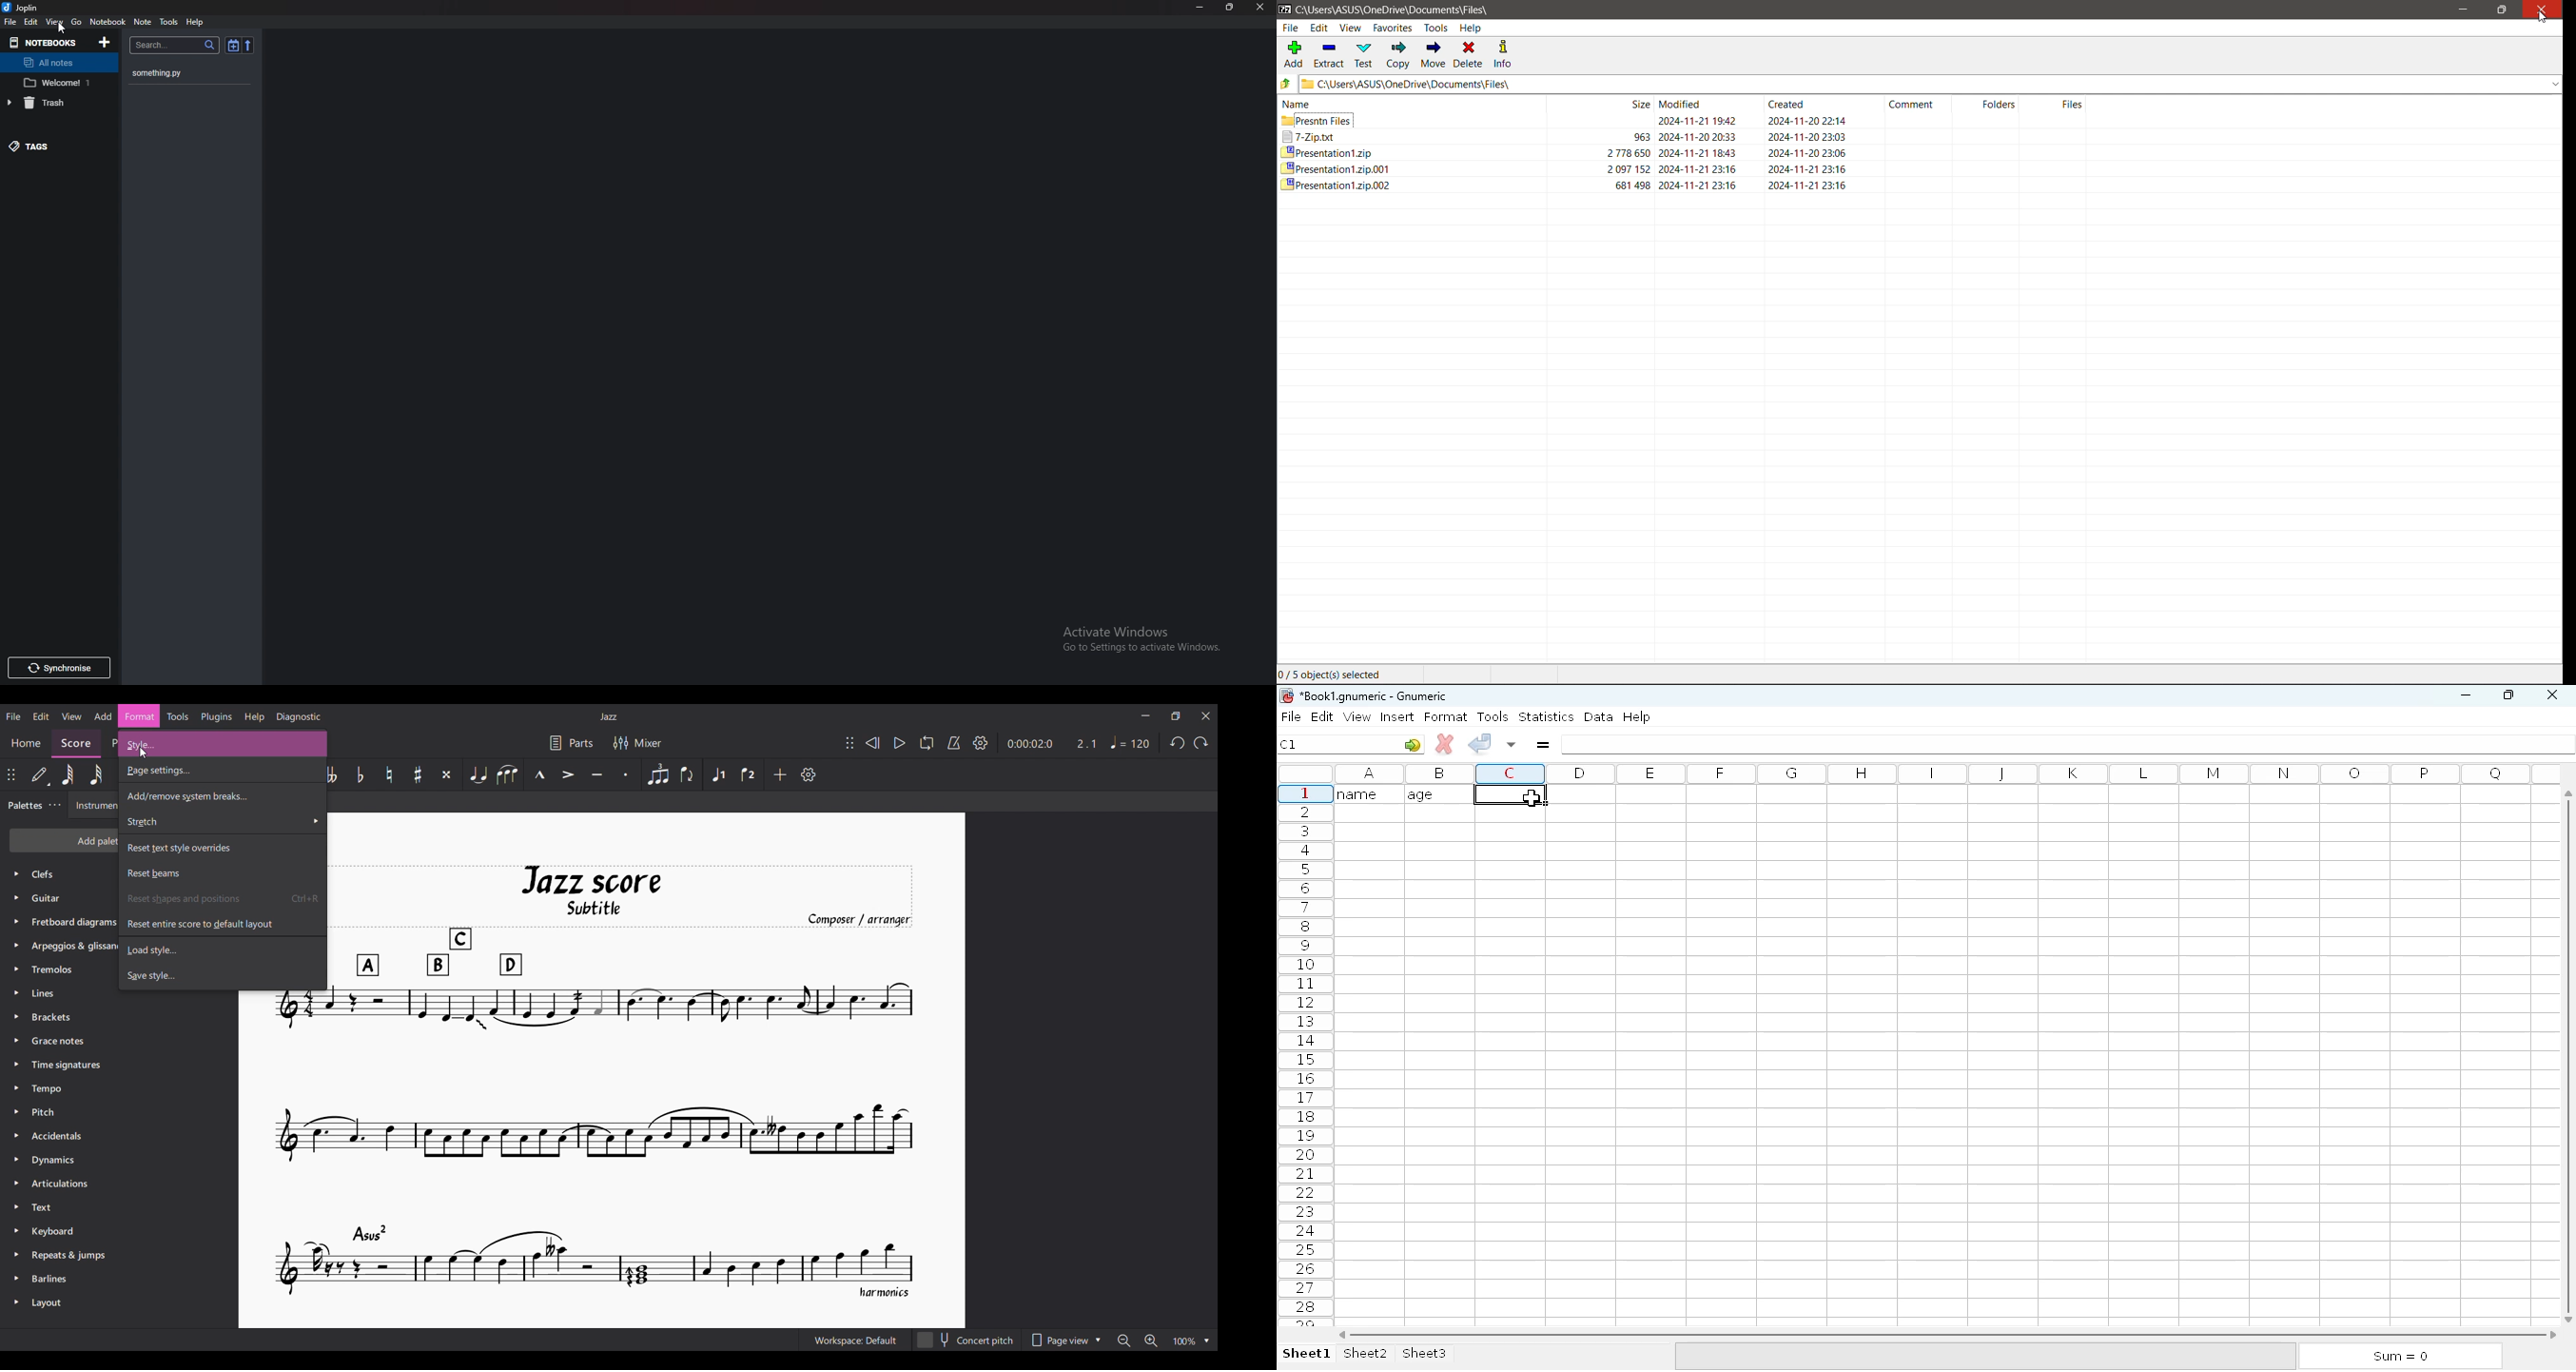 The width and height of the screenshot is (2576, 1372). Describe the element at coordinates (2465, 695) in the screenshot. I see `minimize` at that location.